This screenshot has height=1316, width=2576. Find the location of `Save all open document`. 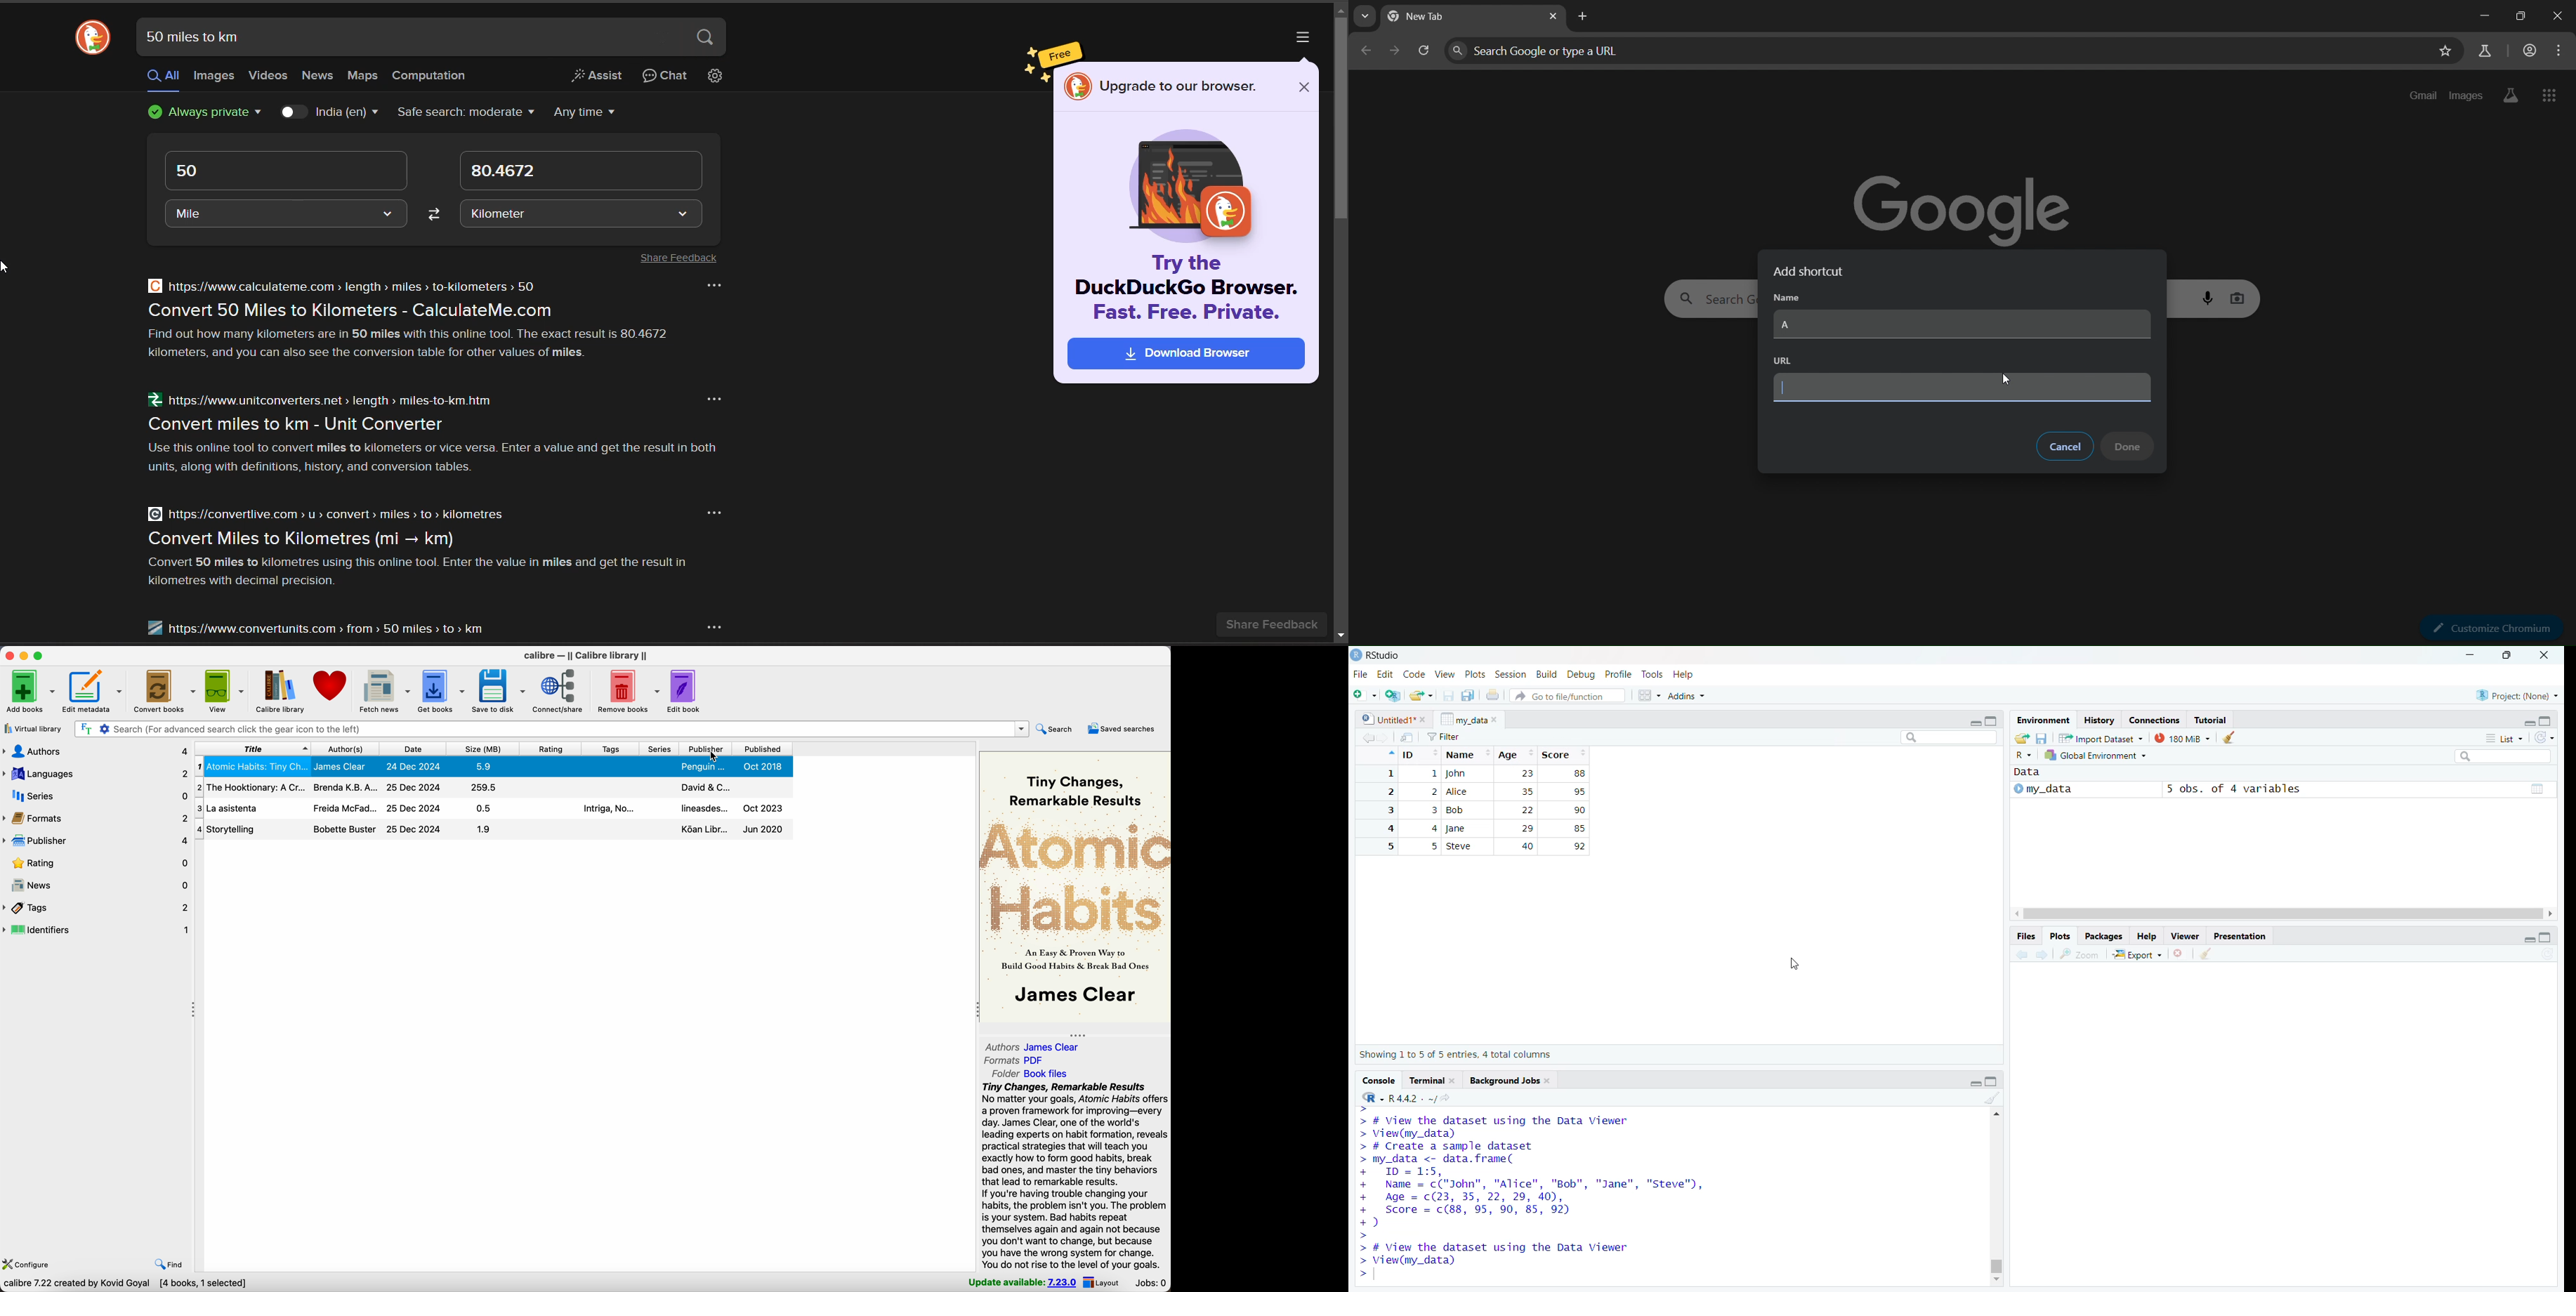

Save all open document is located at coordinates (1470, 697).